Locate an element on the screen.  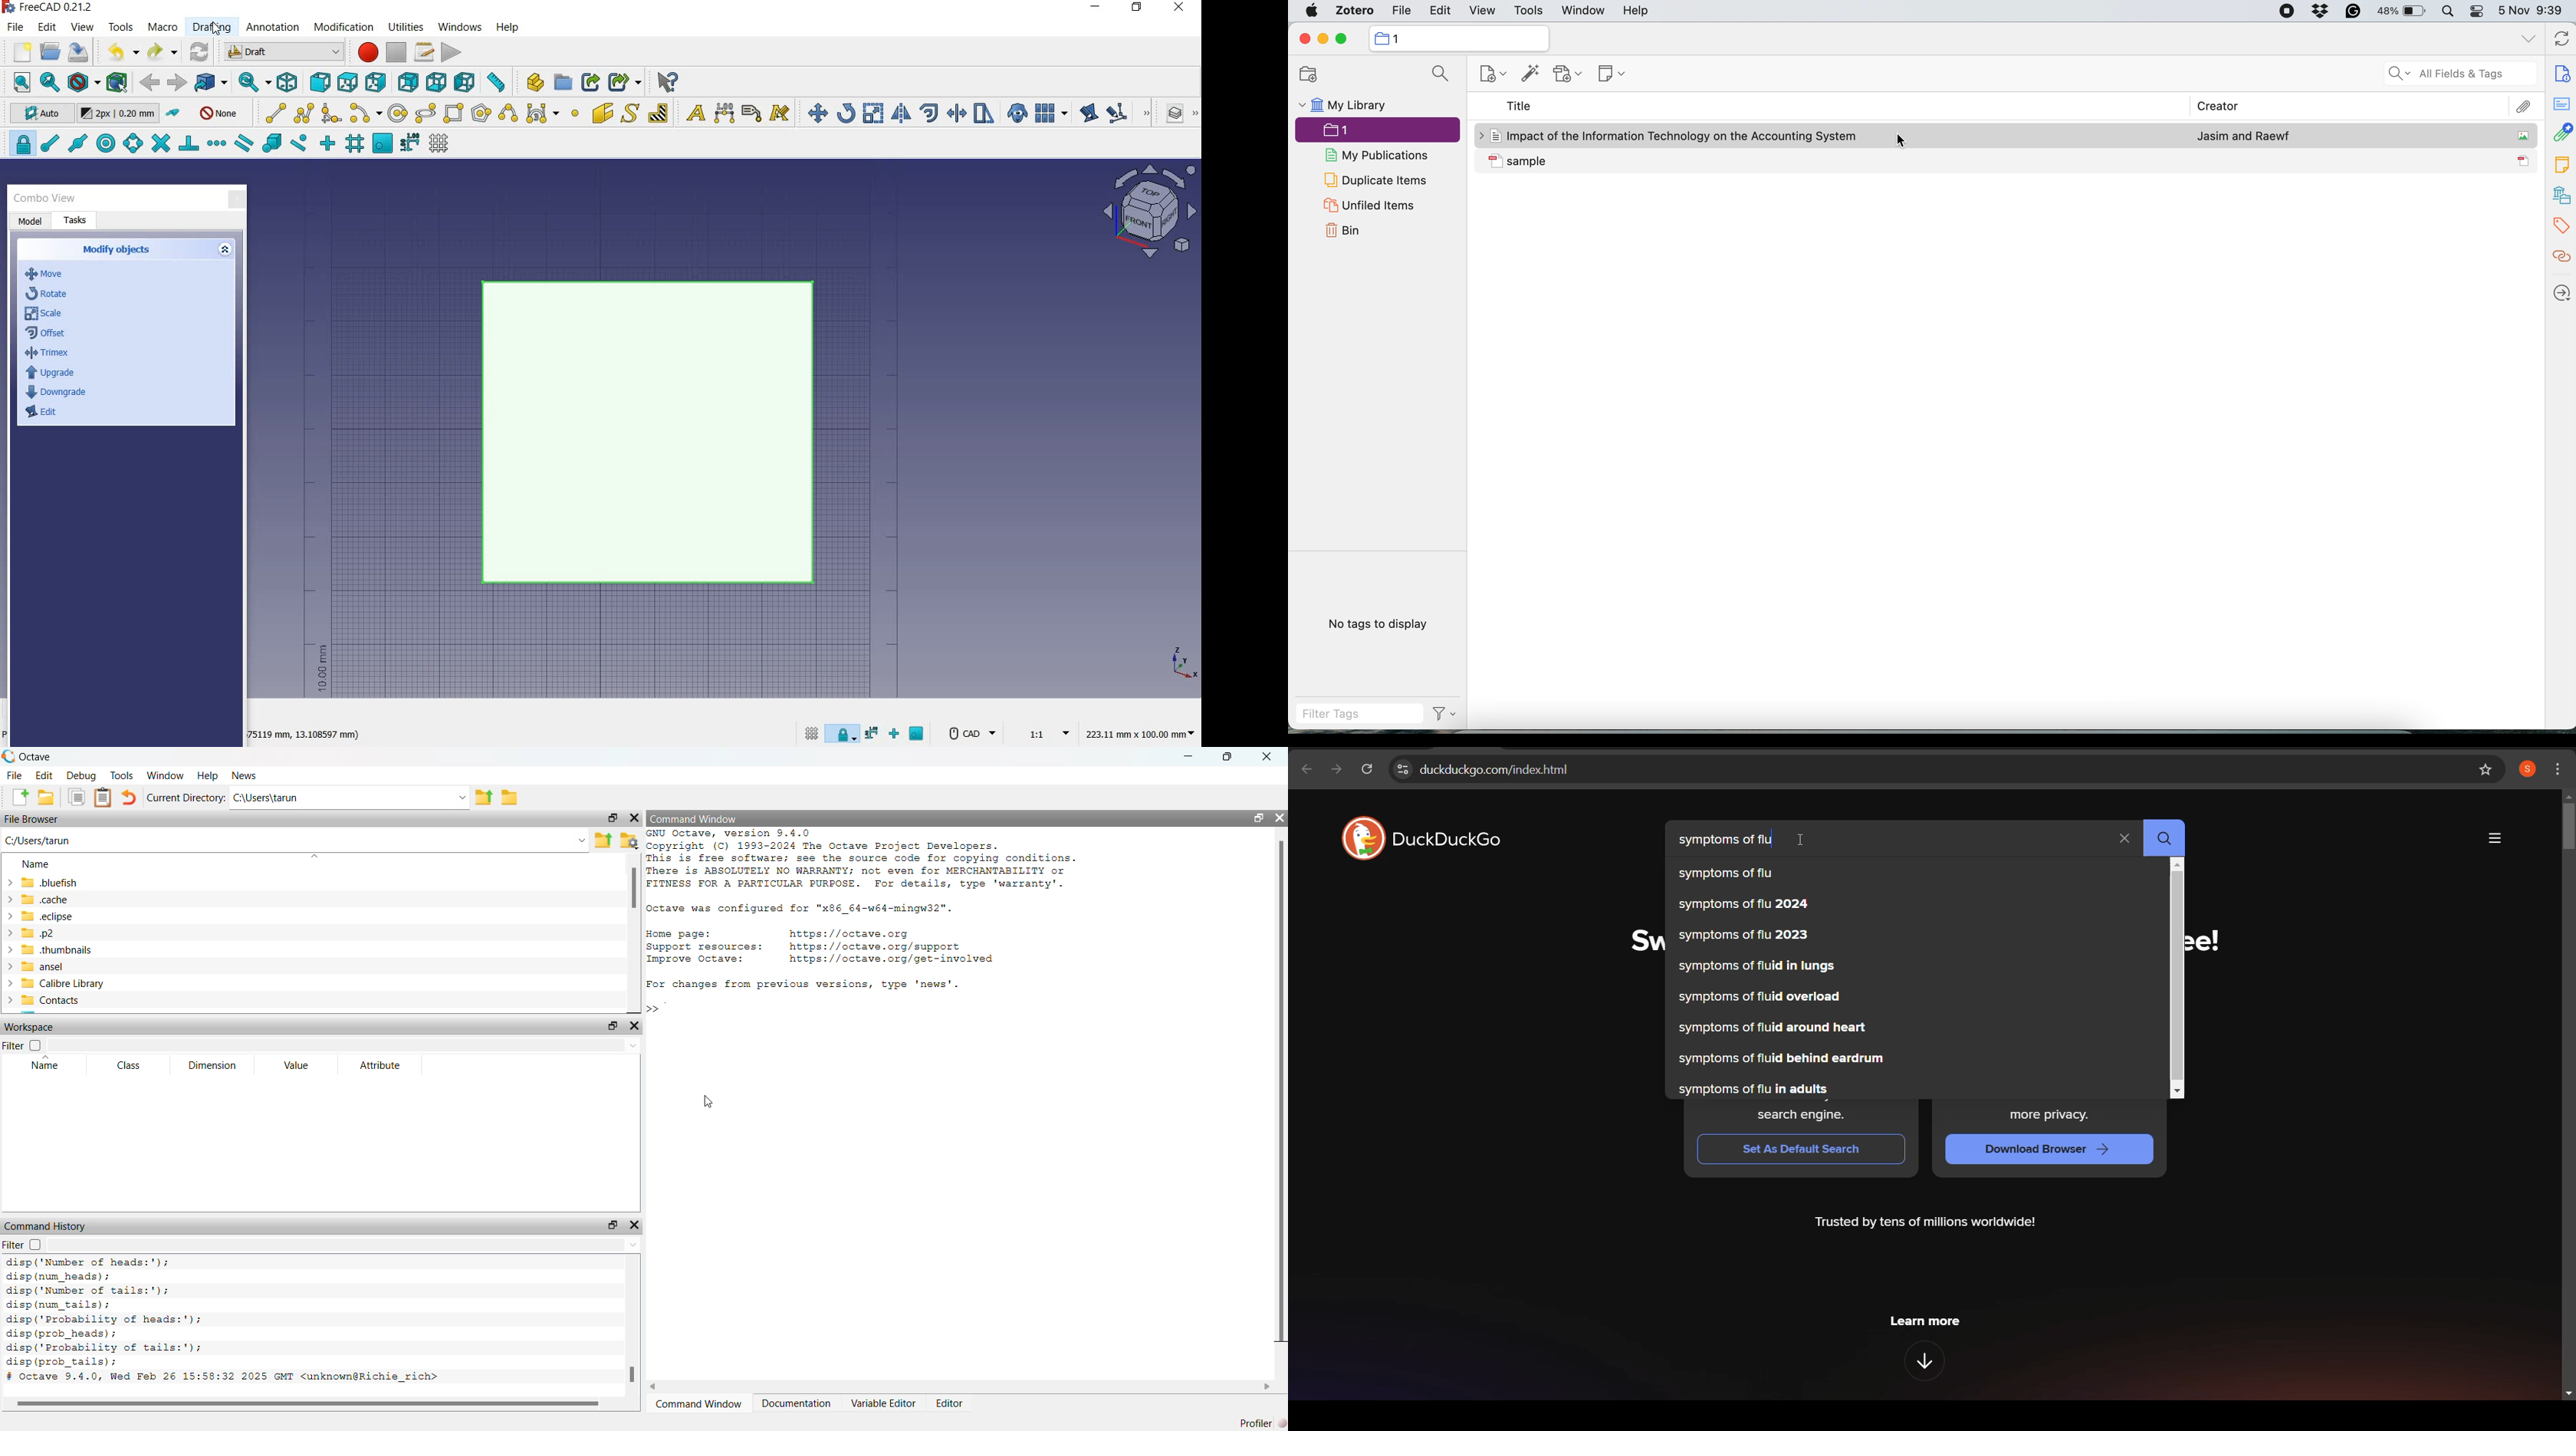
grammarly is located at coordinates (2353, 12).